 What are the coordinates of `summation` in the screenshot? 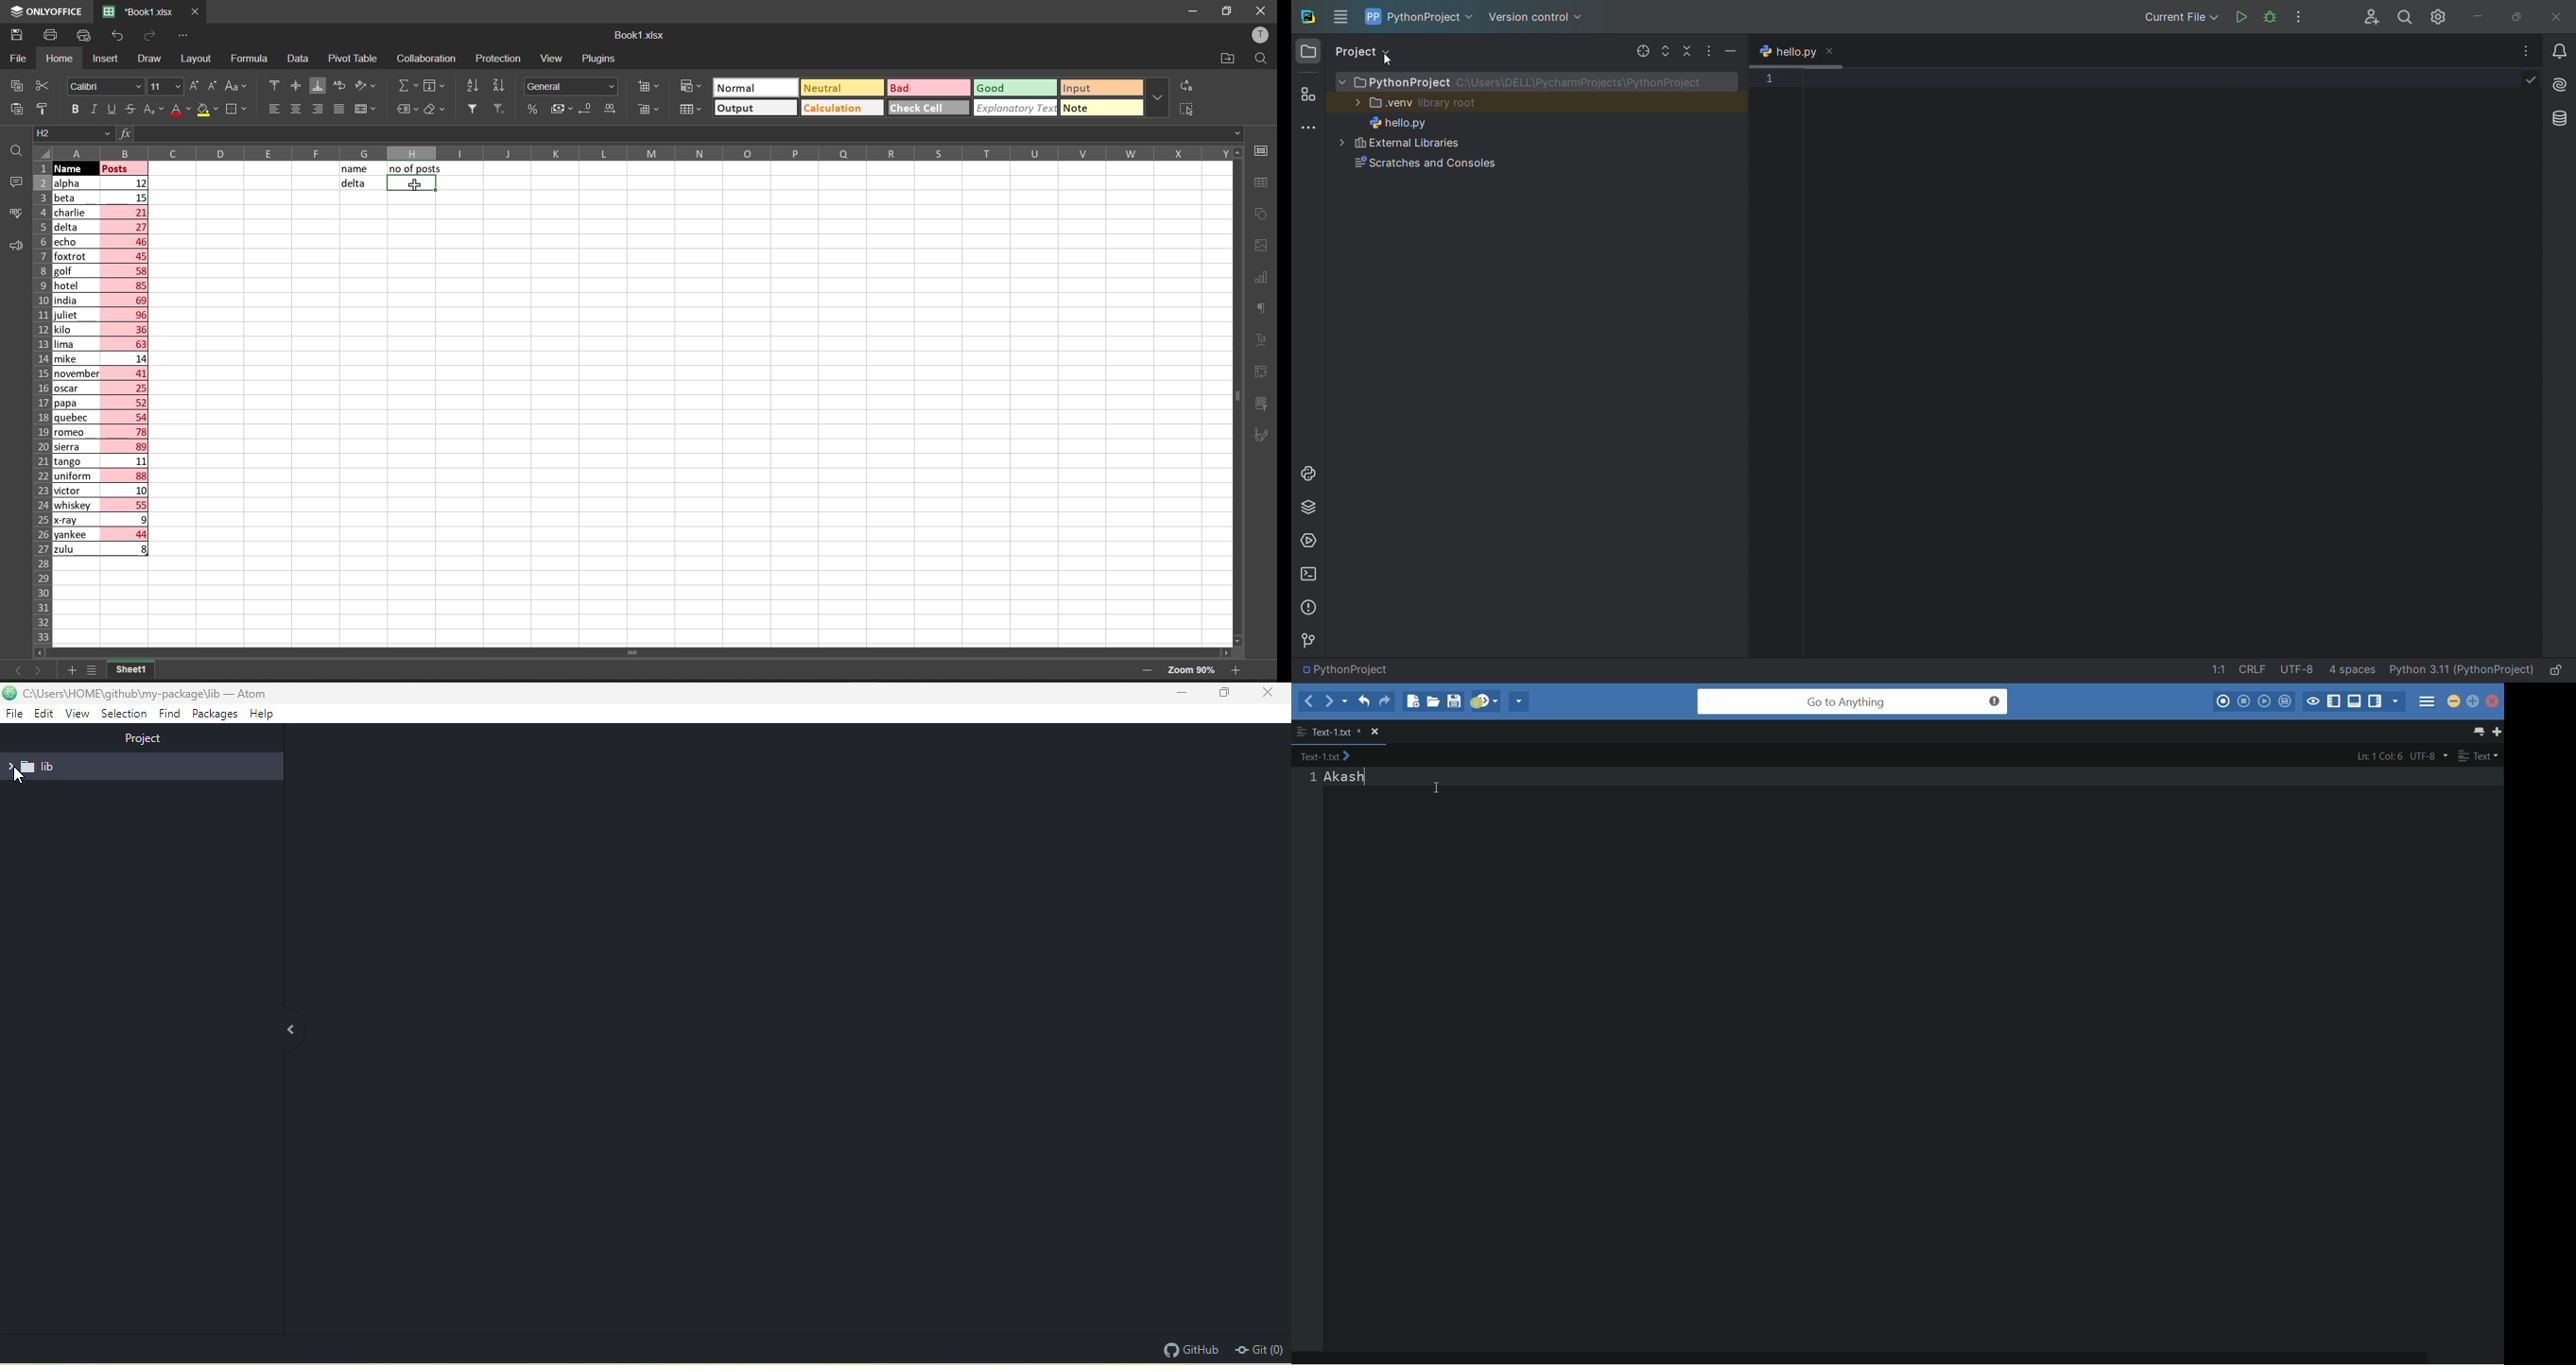 It's located at (406, 86).